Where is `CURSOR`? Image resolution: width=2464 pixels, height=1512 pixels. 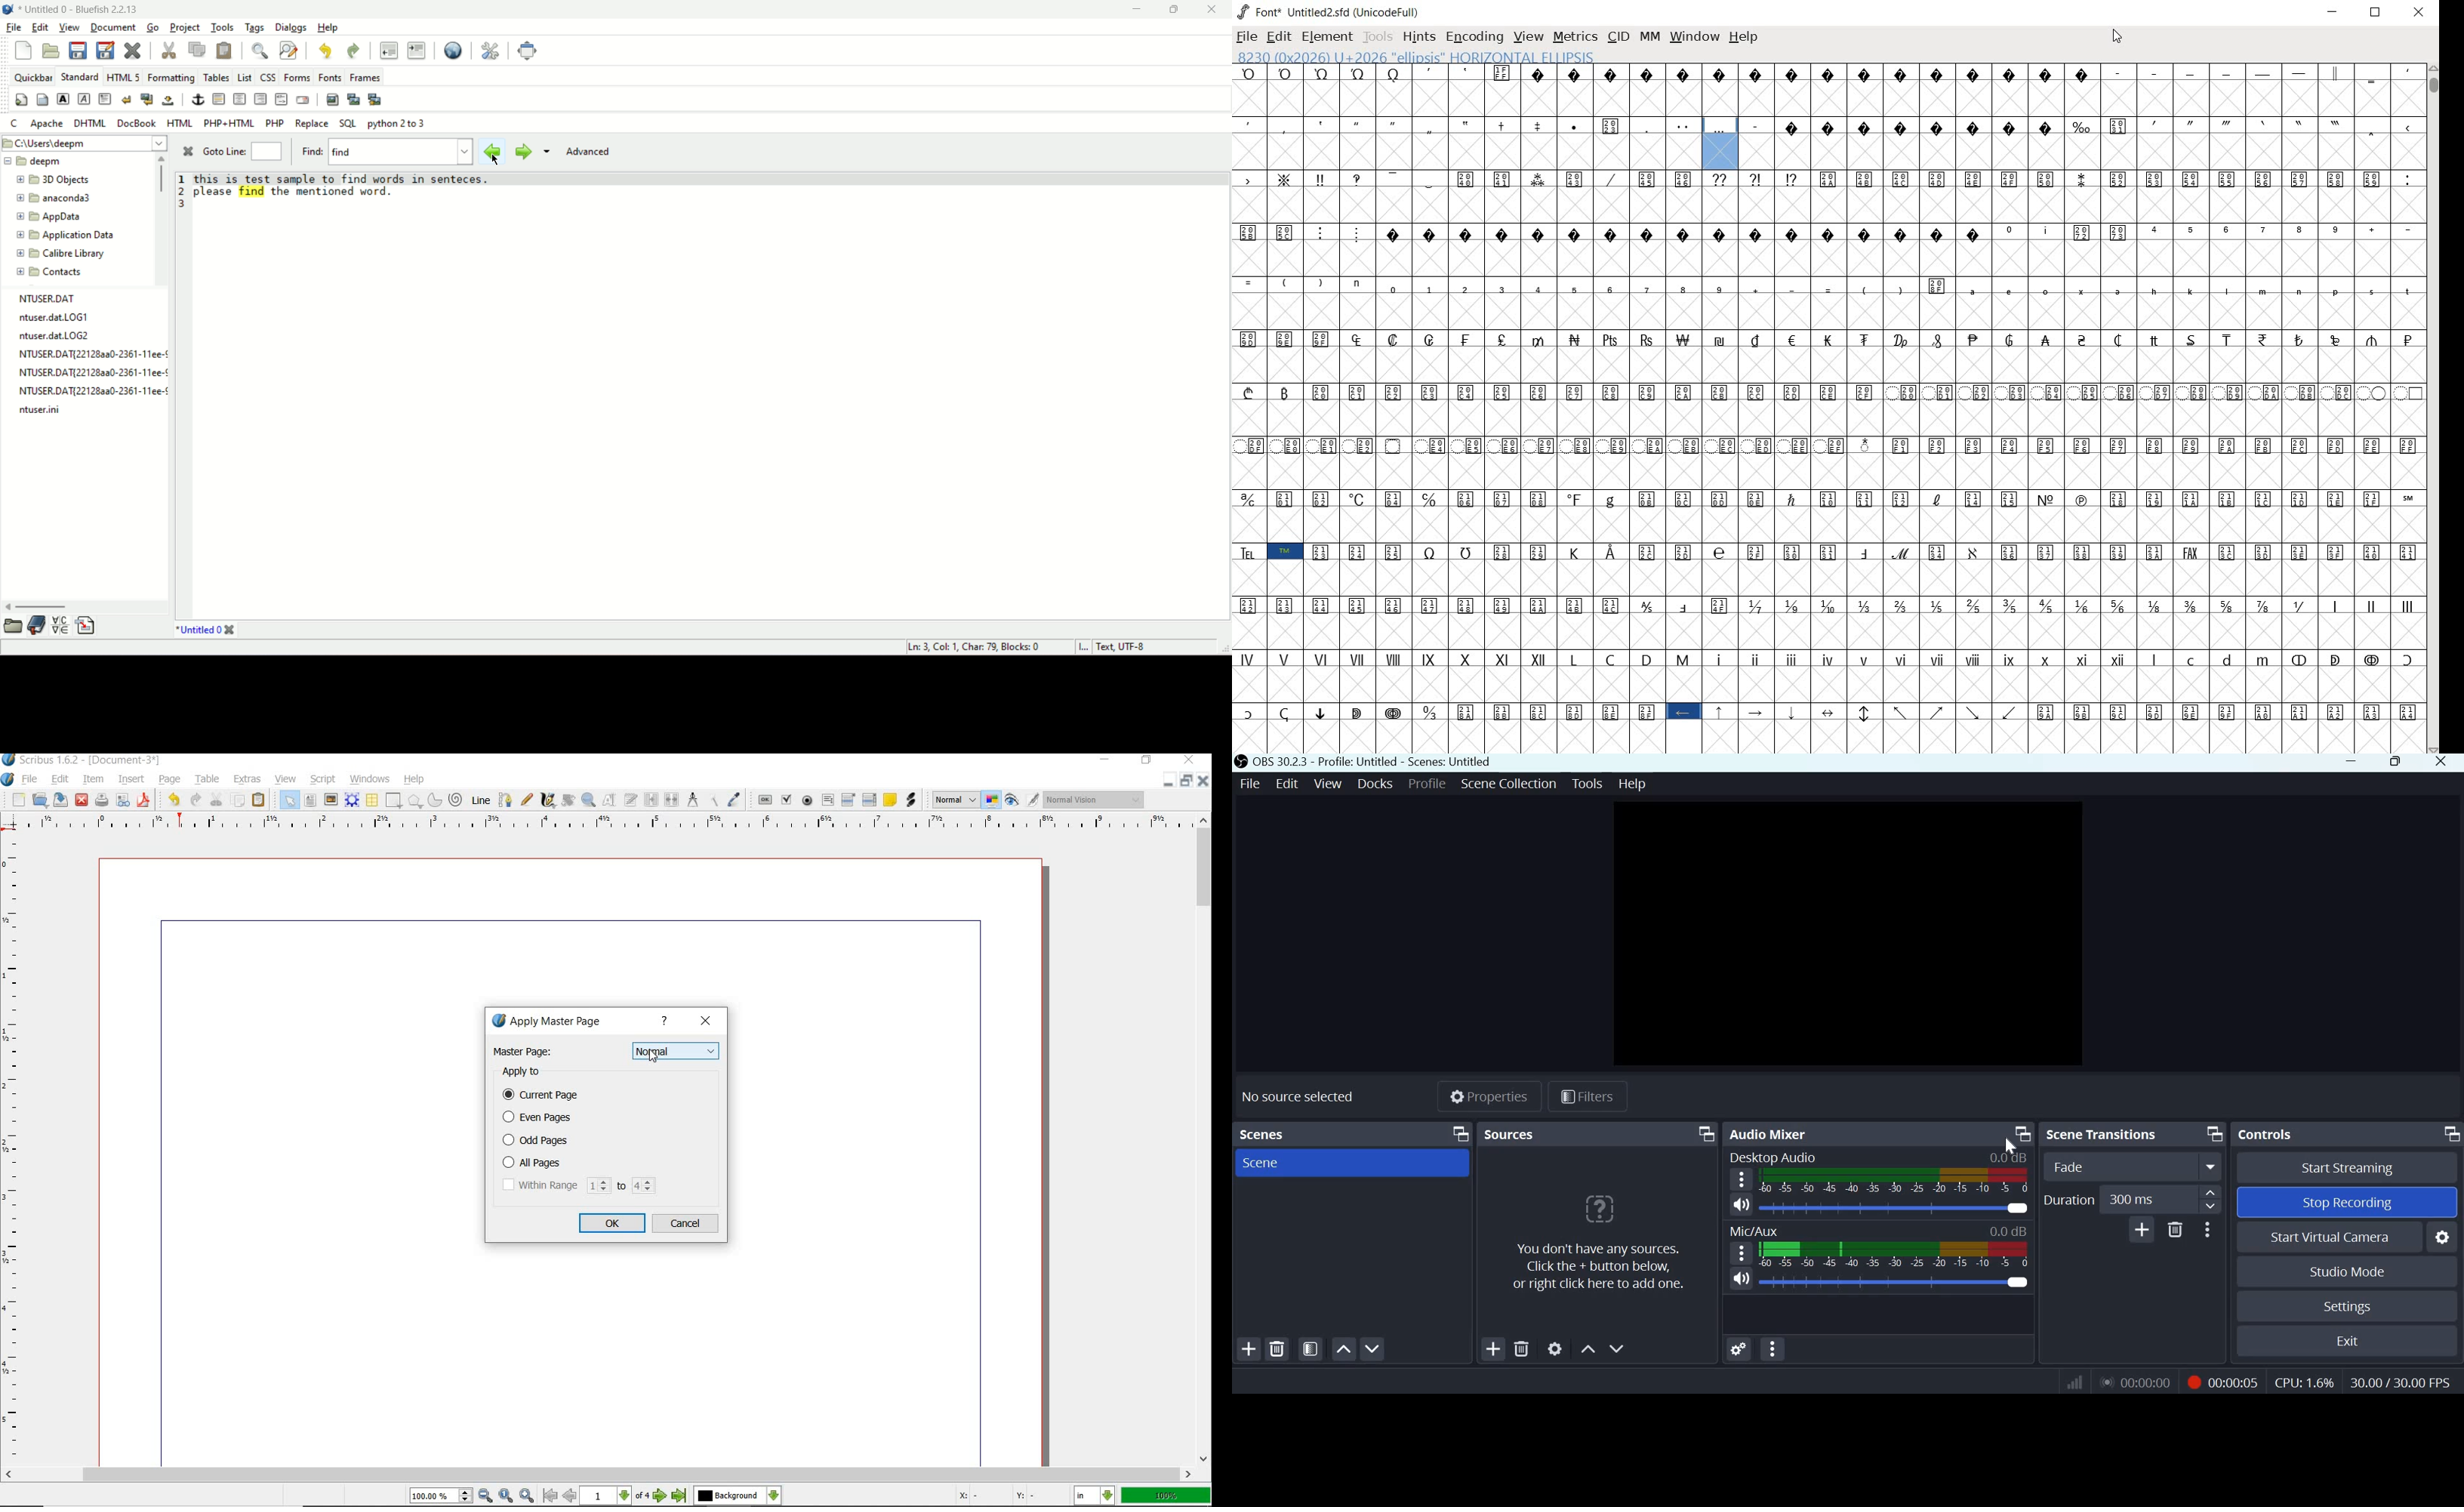 CURSOR is located at coordinates (2116, 36).